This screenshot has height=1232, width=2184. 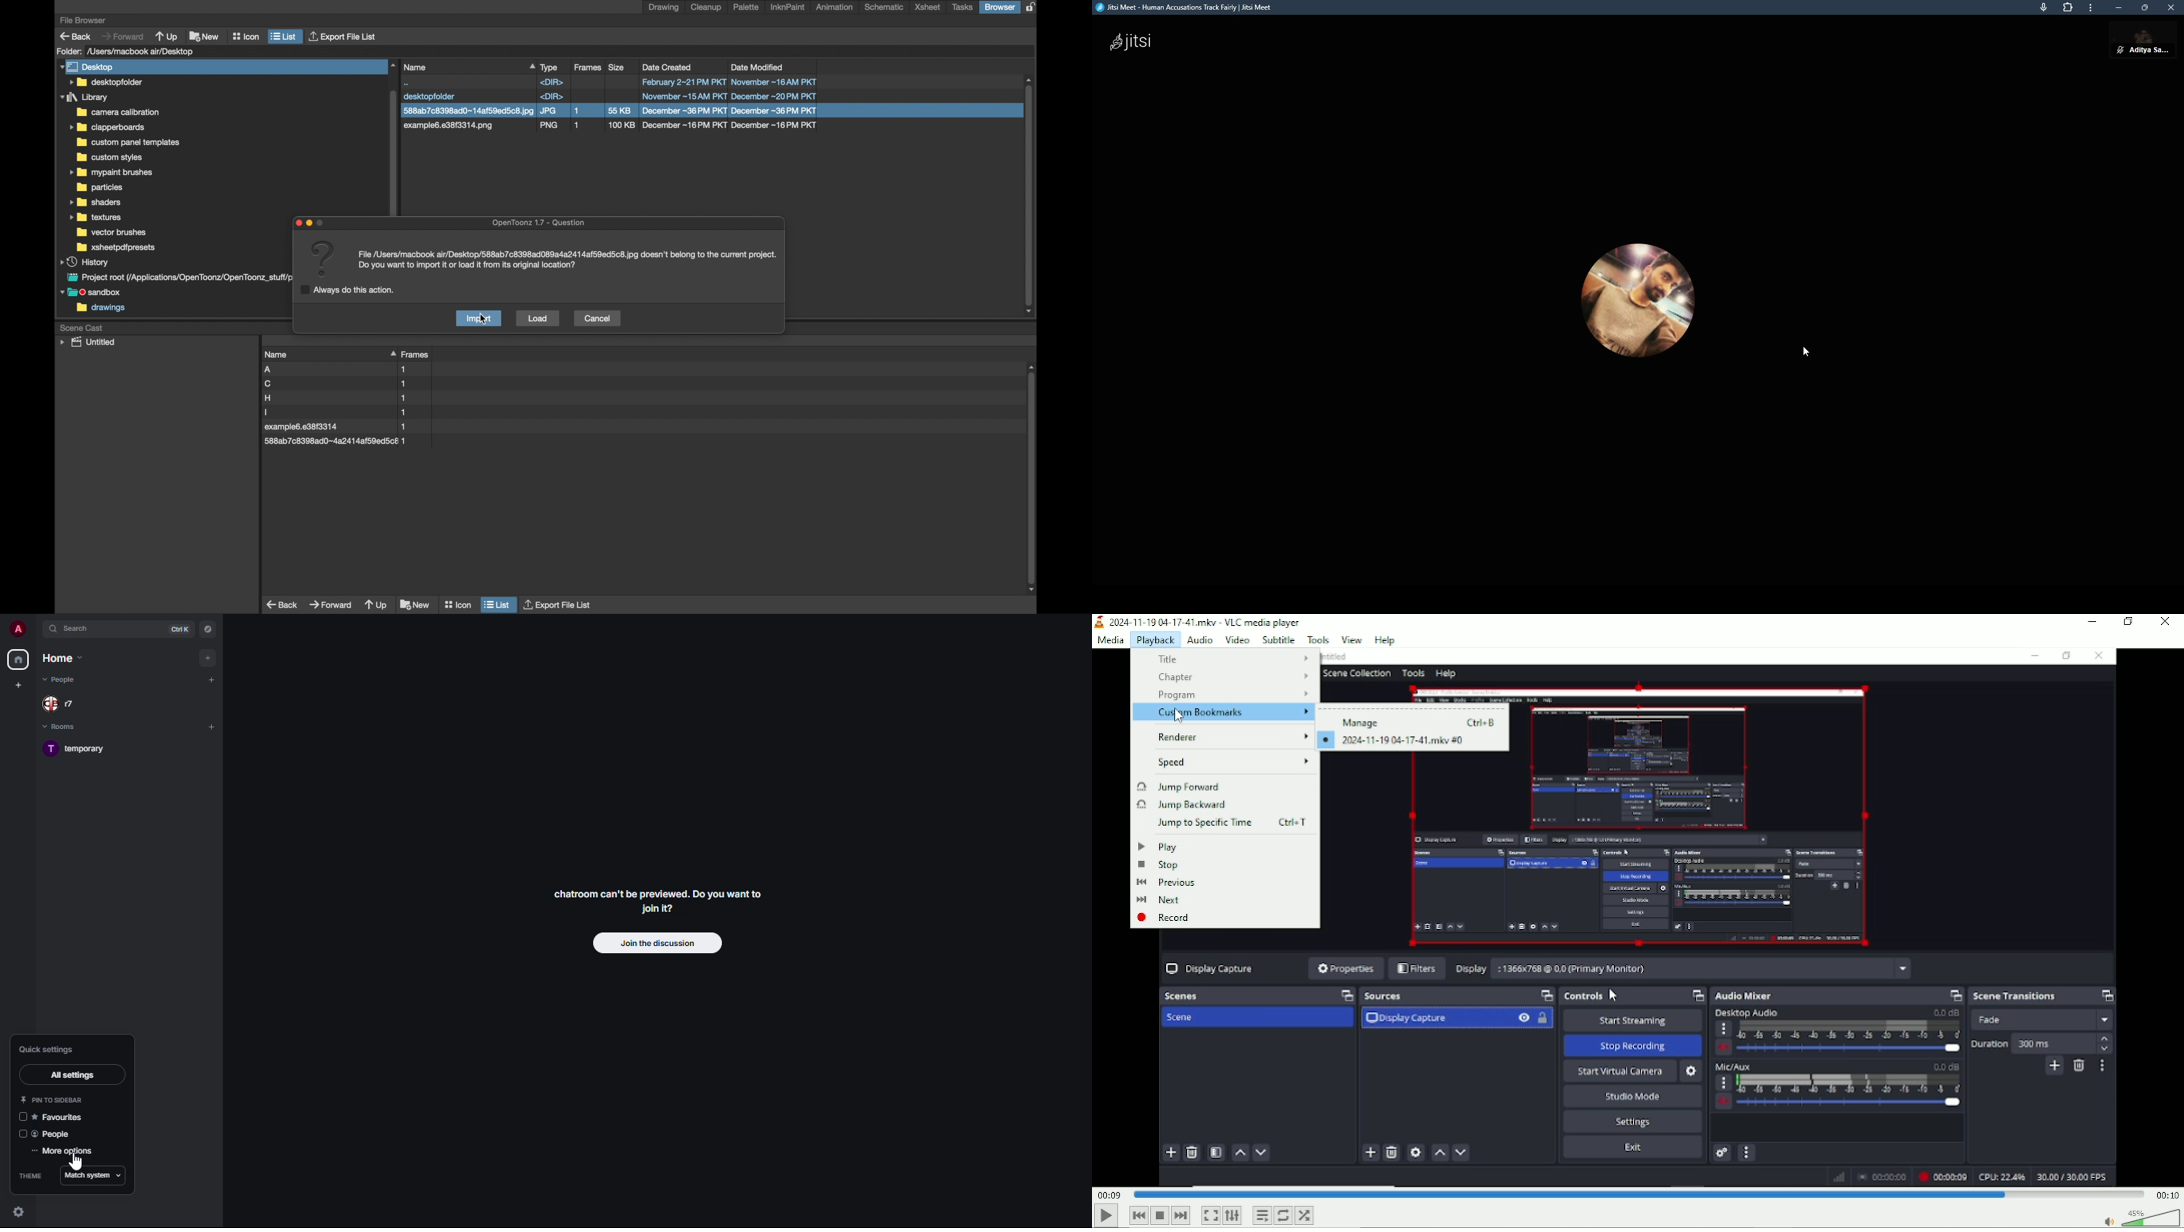 What do you see at coordinates (617, 67) in the screenshot?
I see `size` at bounding box center [617, 67].